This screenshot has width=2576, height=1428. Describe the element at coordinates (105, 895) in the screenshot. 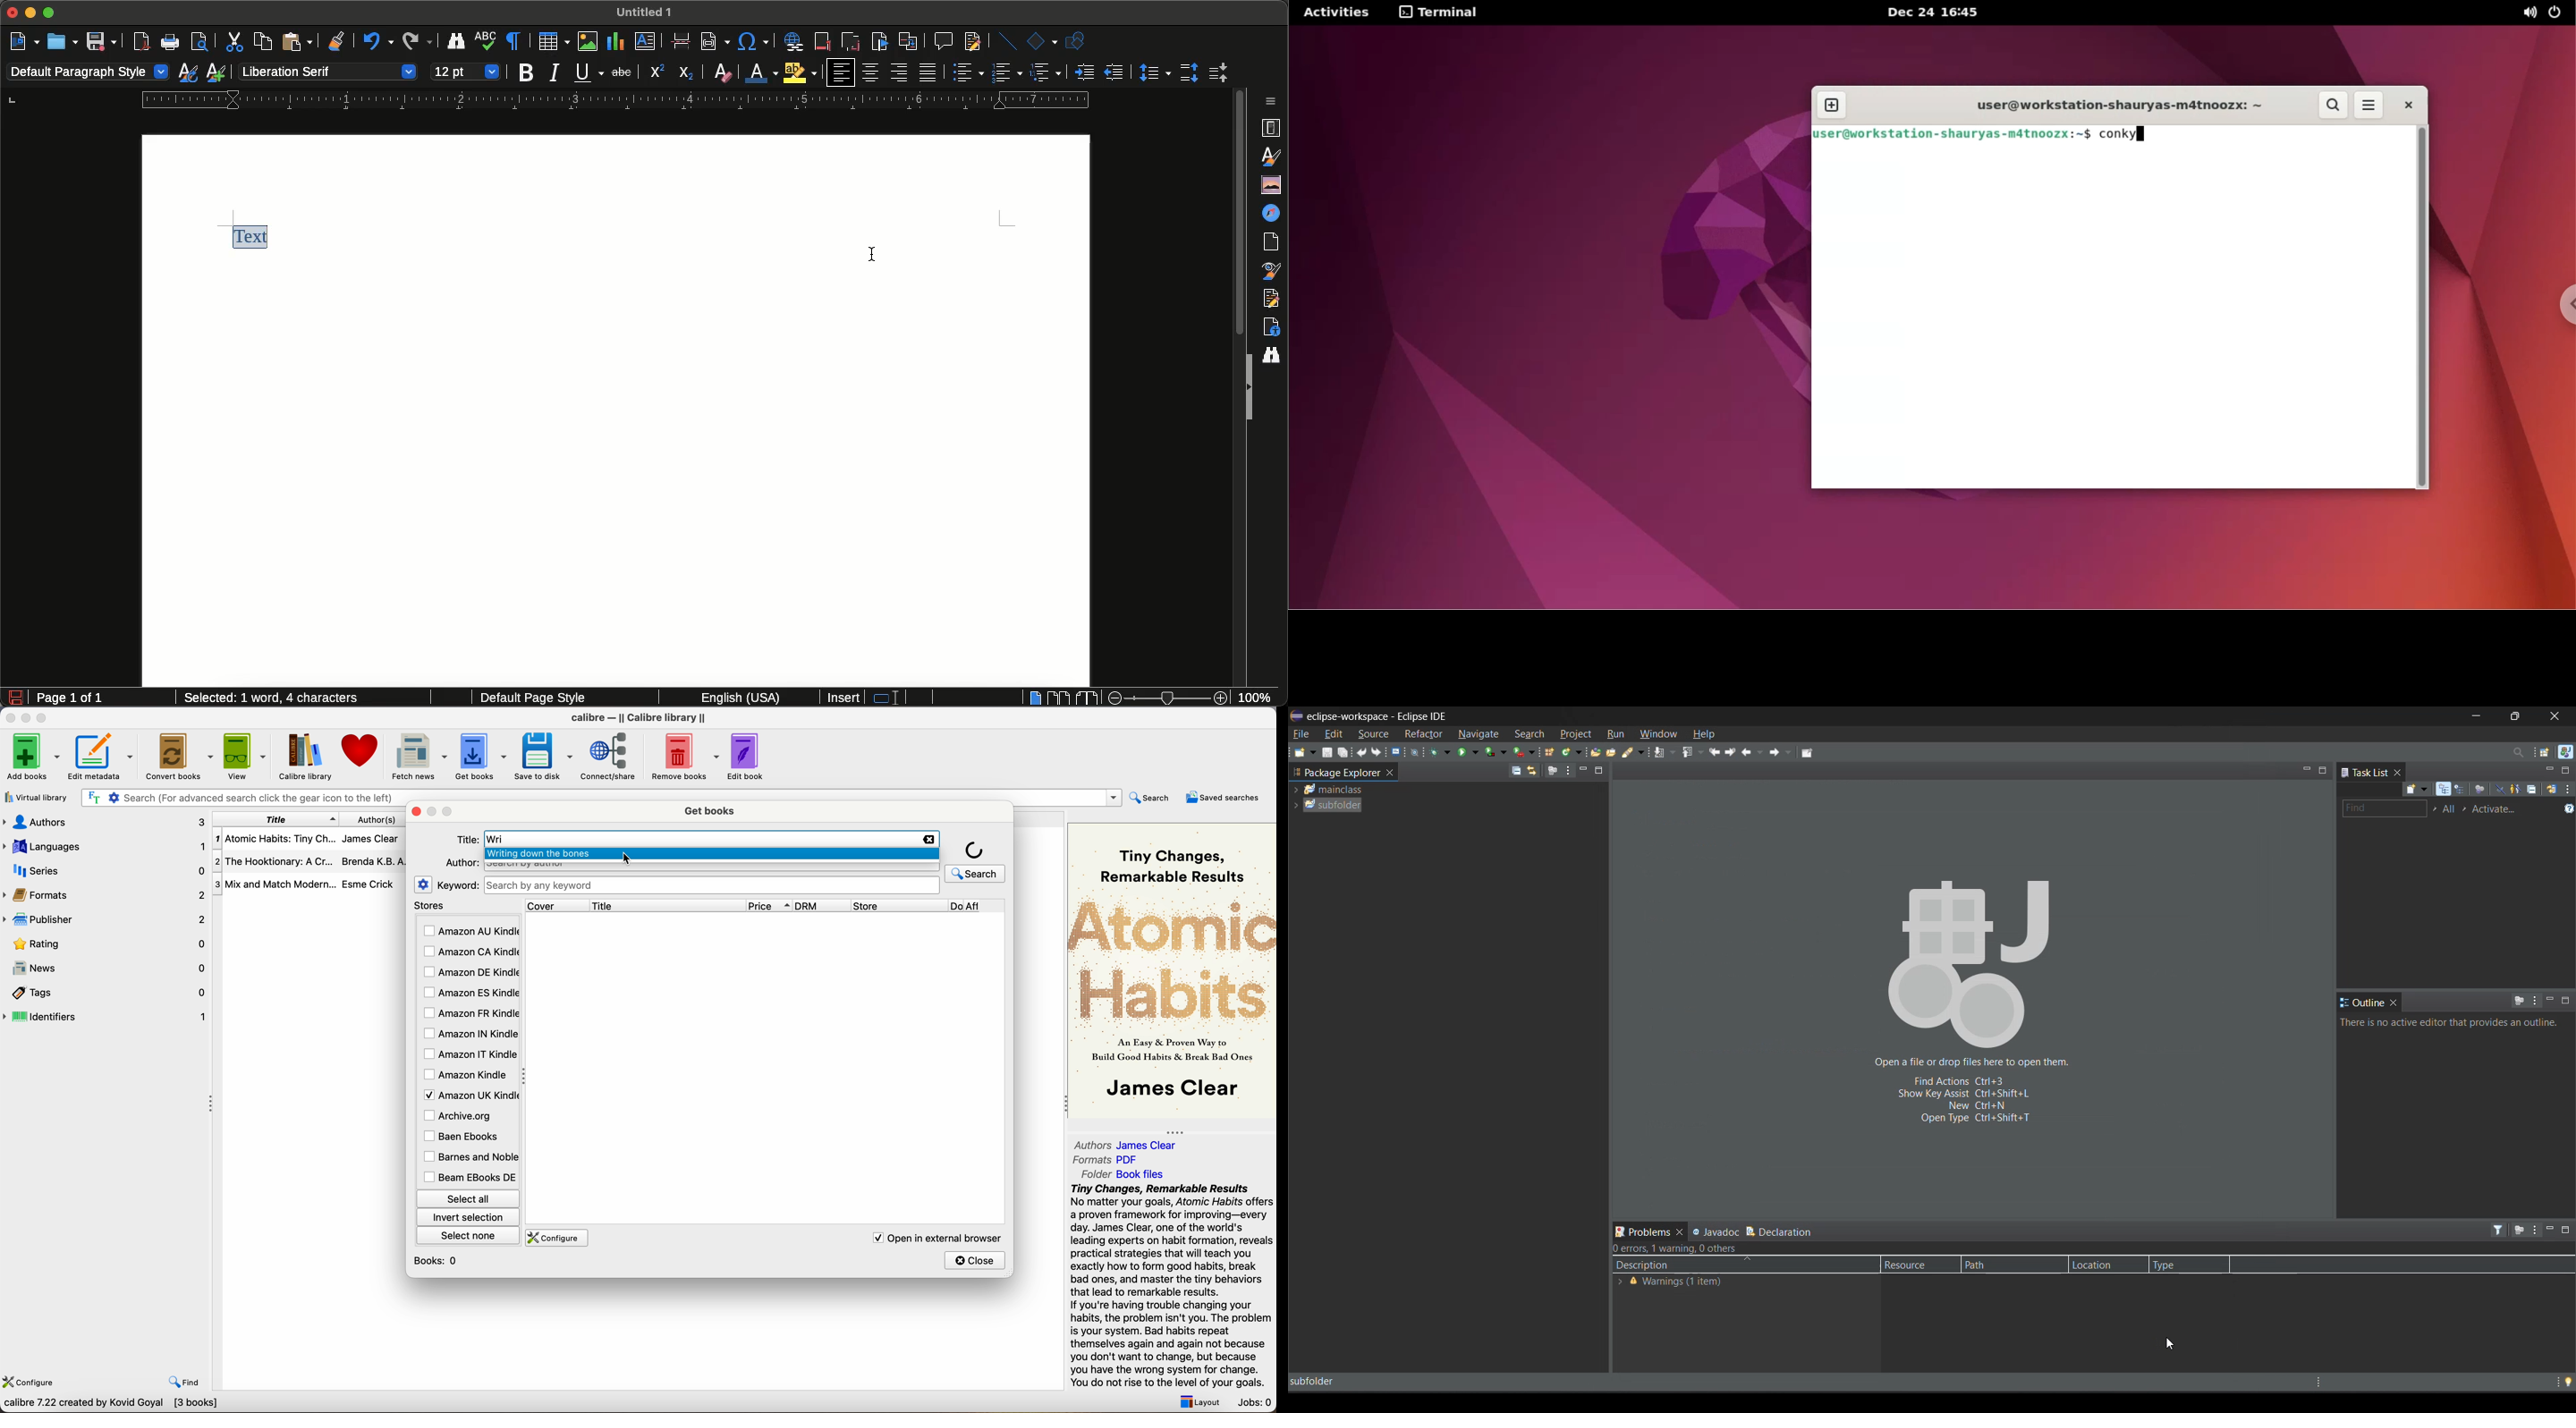

I see `formats` at that location.